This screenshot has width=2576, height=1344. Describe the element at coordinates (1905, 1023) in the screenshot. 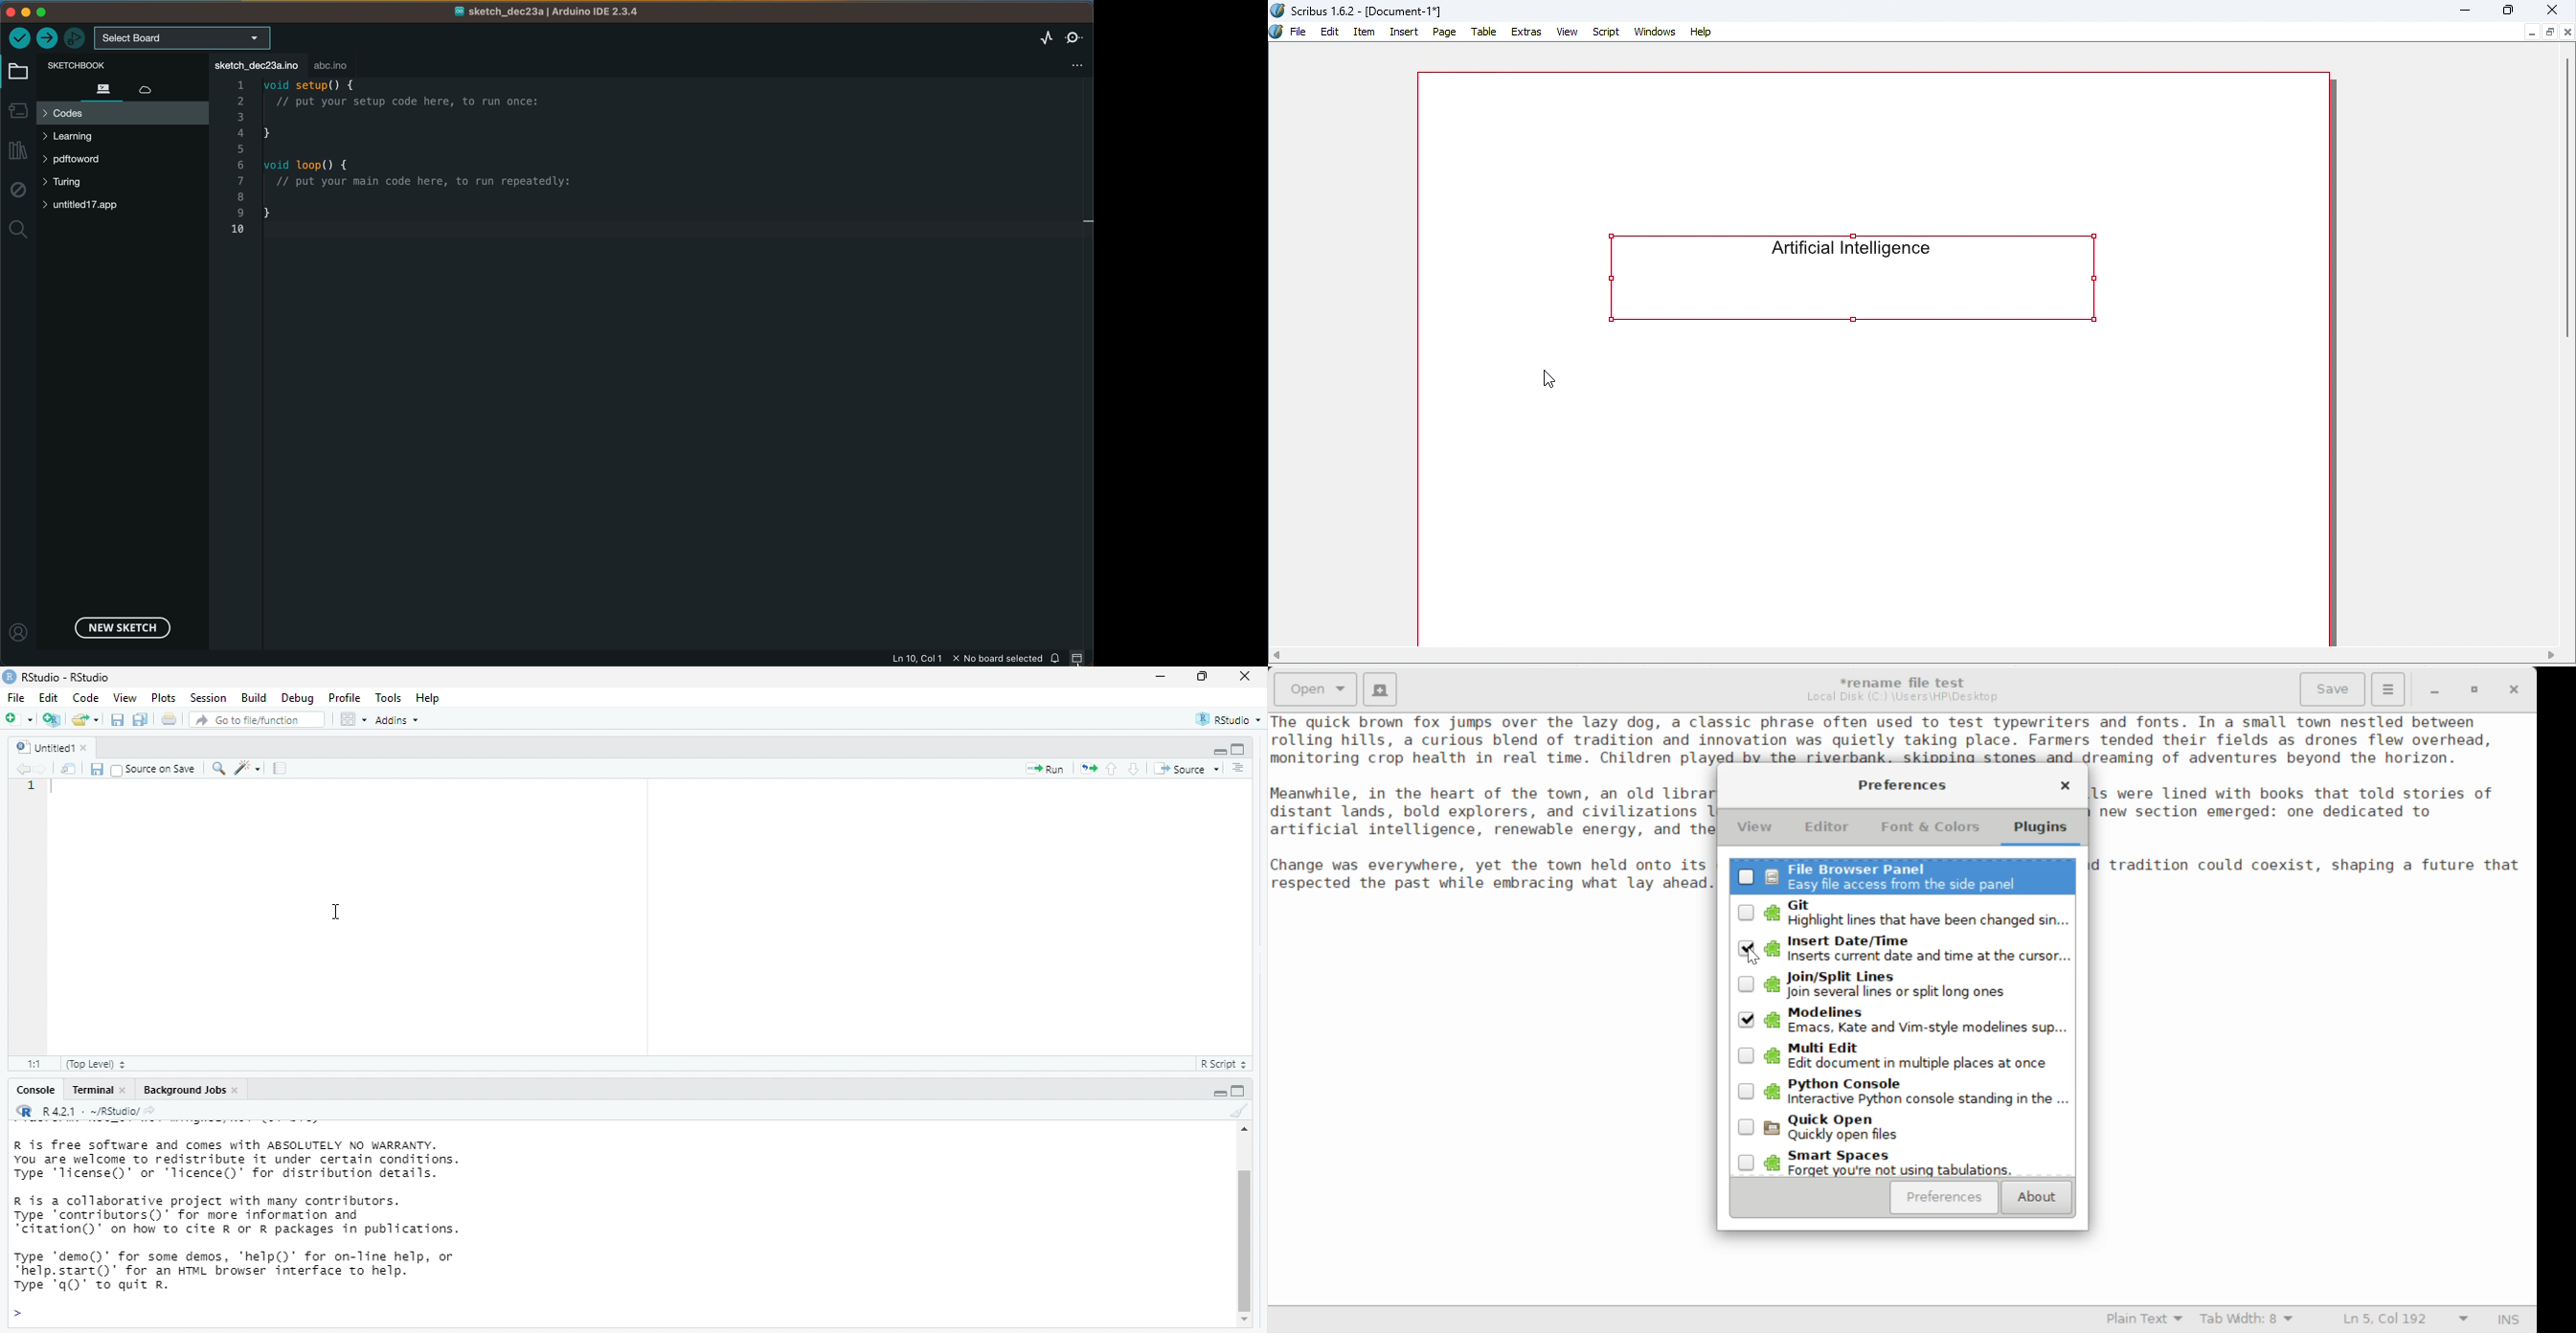

I see `Selected Modelines Plugin` at that location.